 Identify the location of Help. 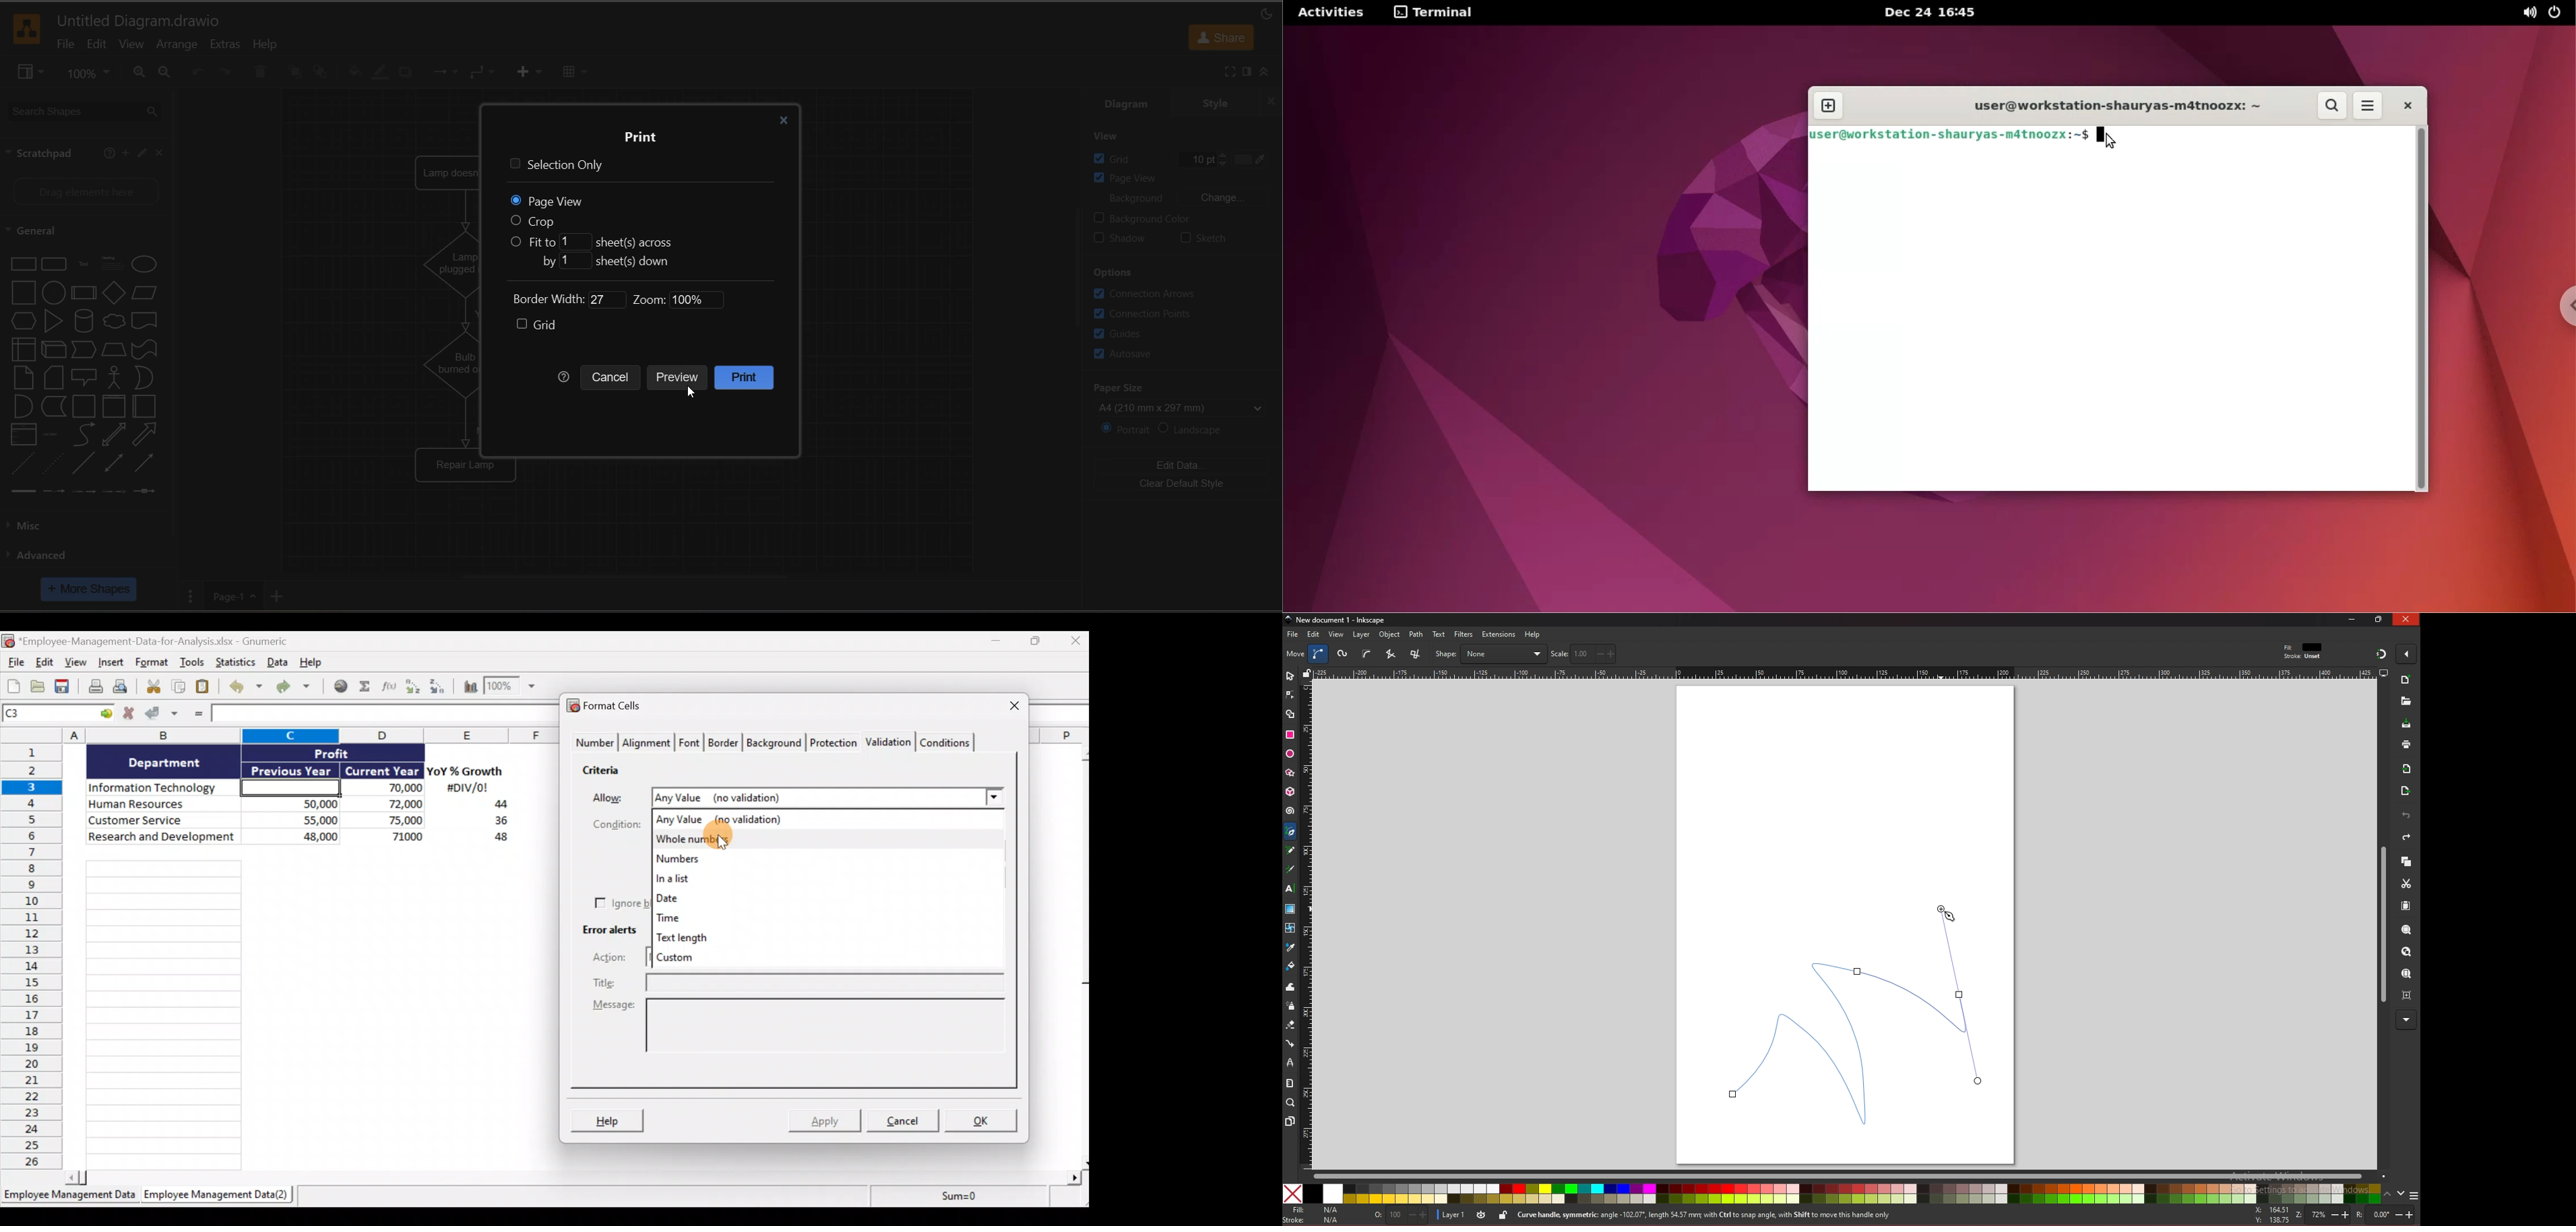
(315, 661).